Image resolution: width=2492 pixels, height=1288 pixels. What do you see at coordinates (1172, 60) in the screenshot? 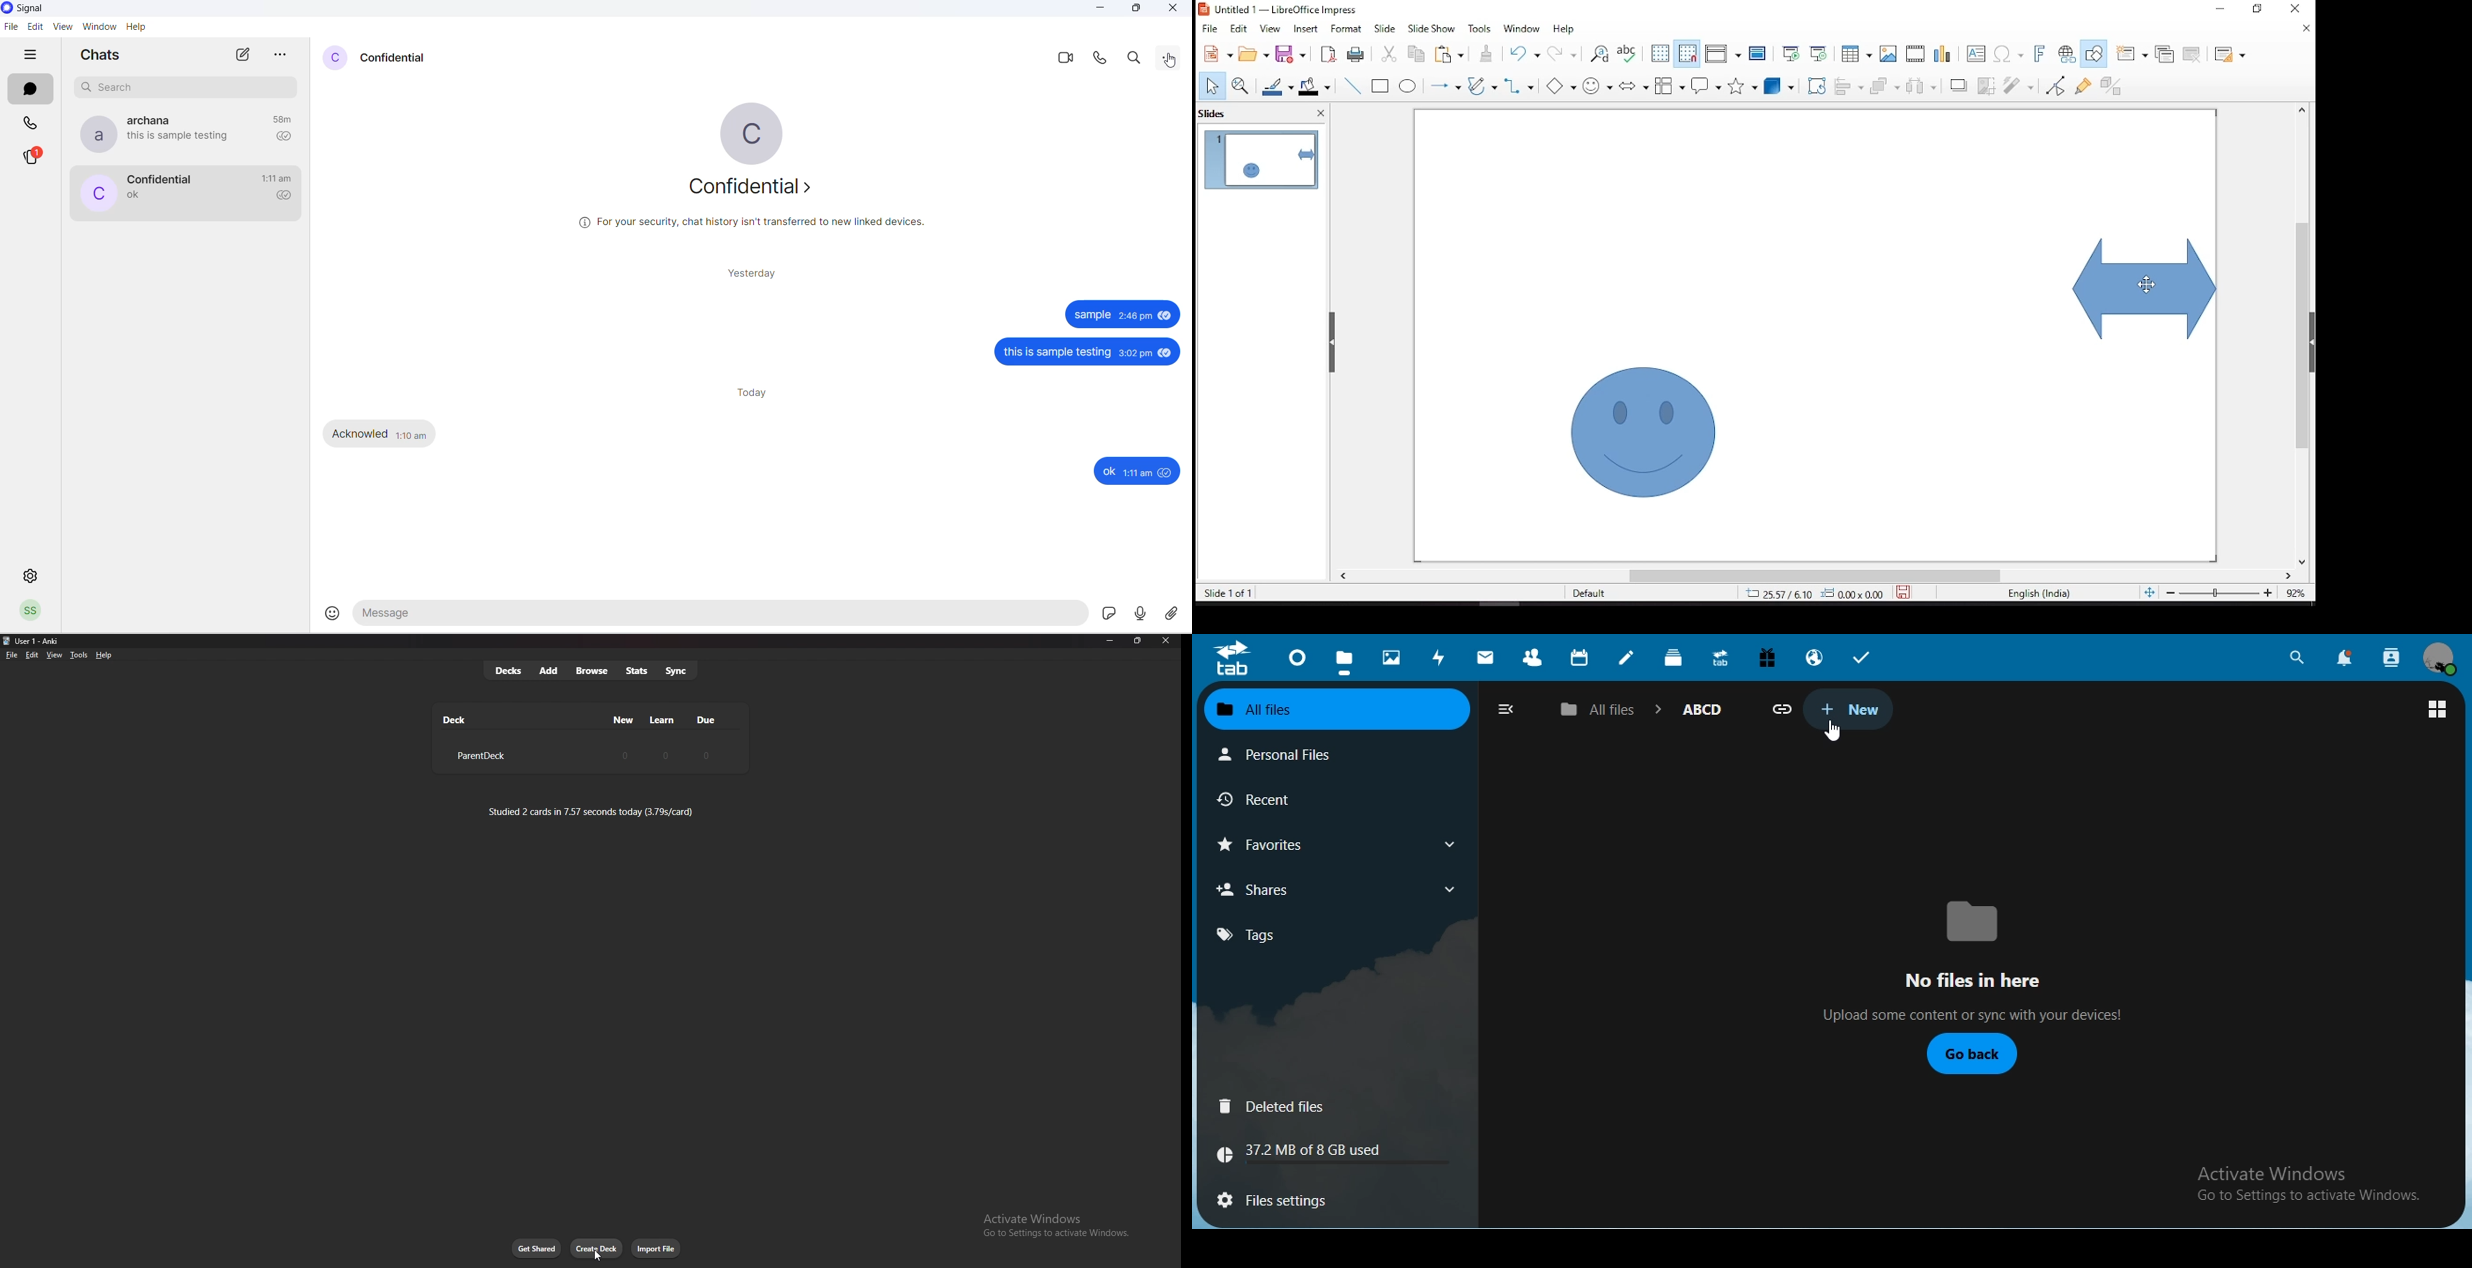
I see `more options` at bounding box center [1172, 60].